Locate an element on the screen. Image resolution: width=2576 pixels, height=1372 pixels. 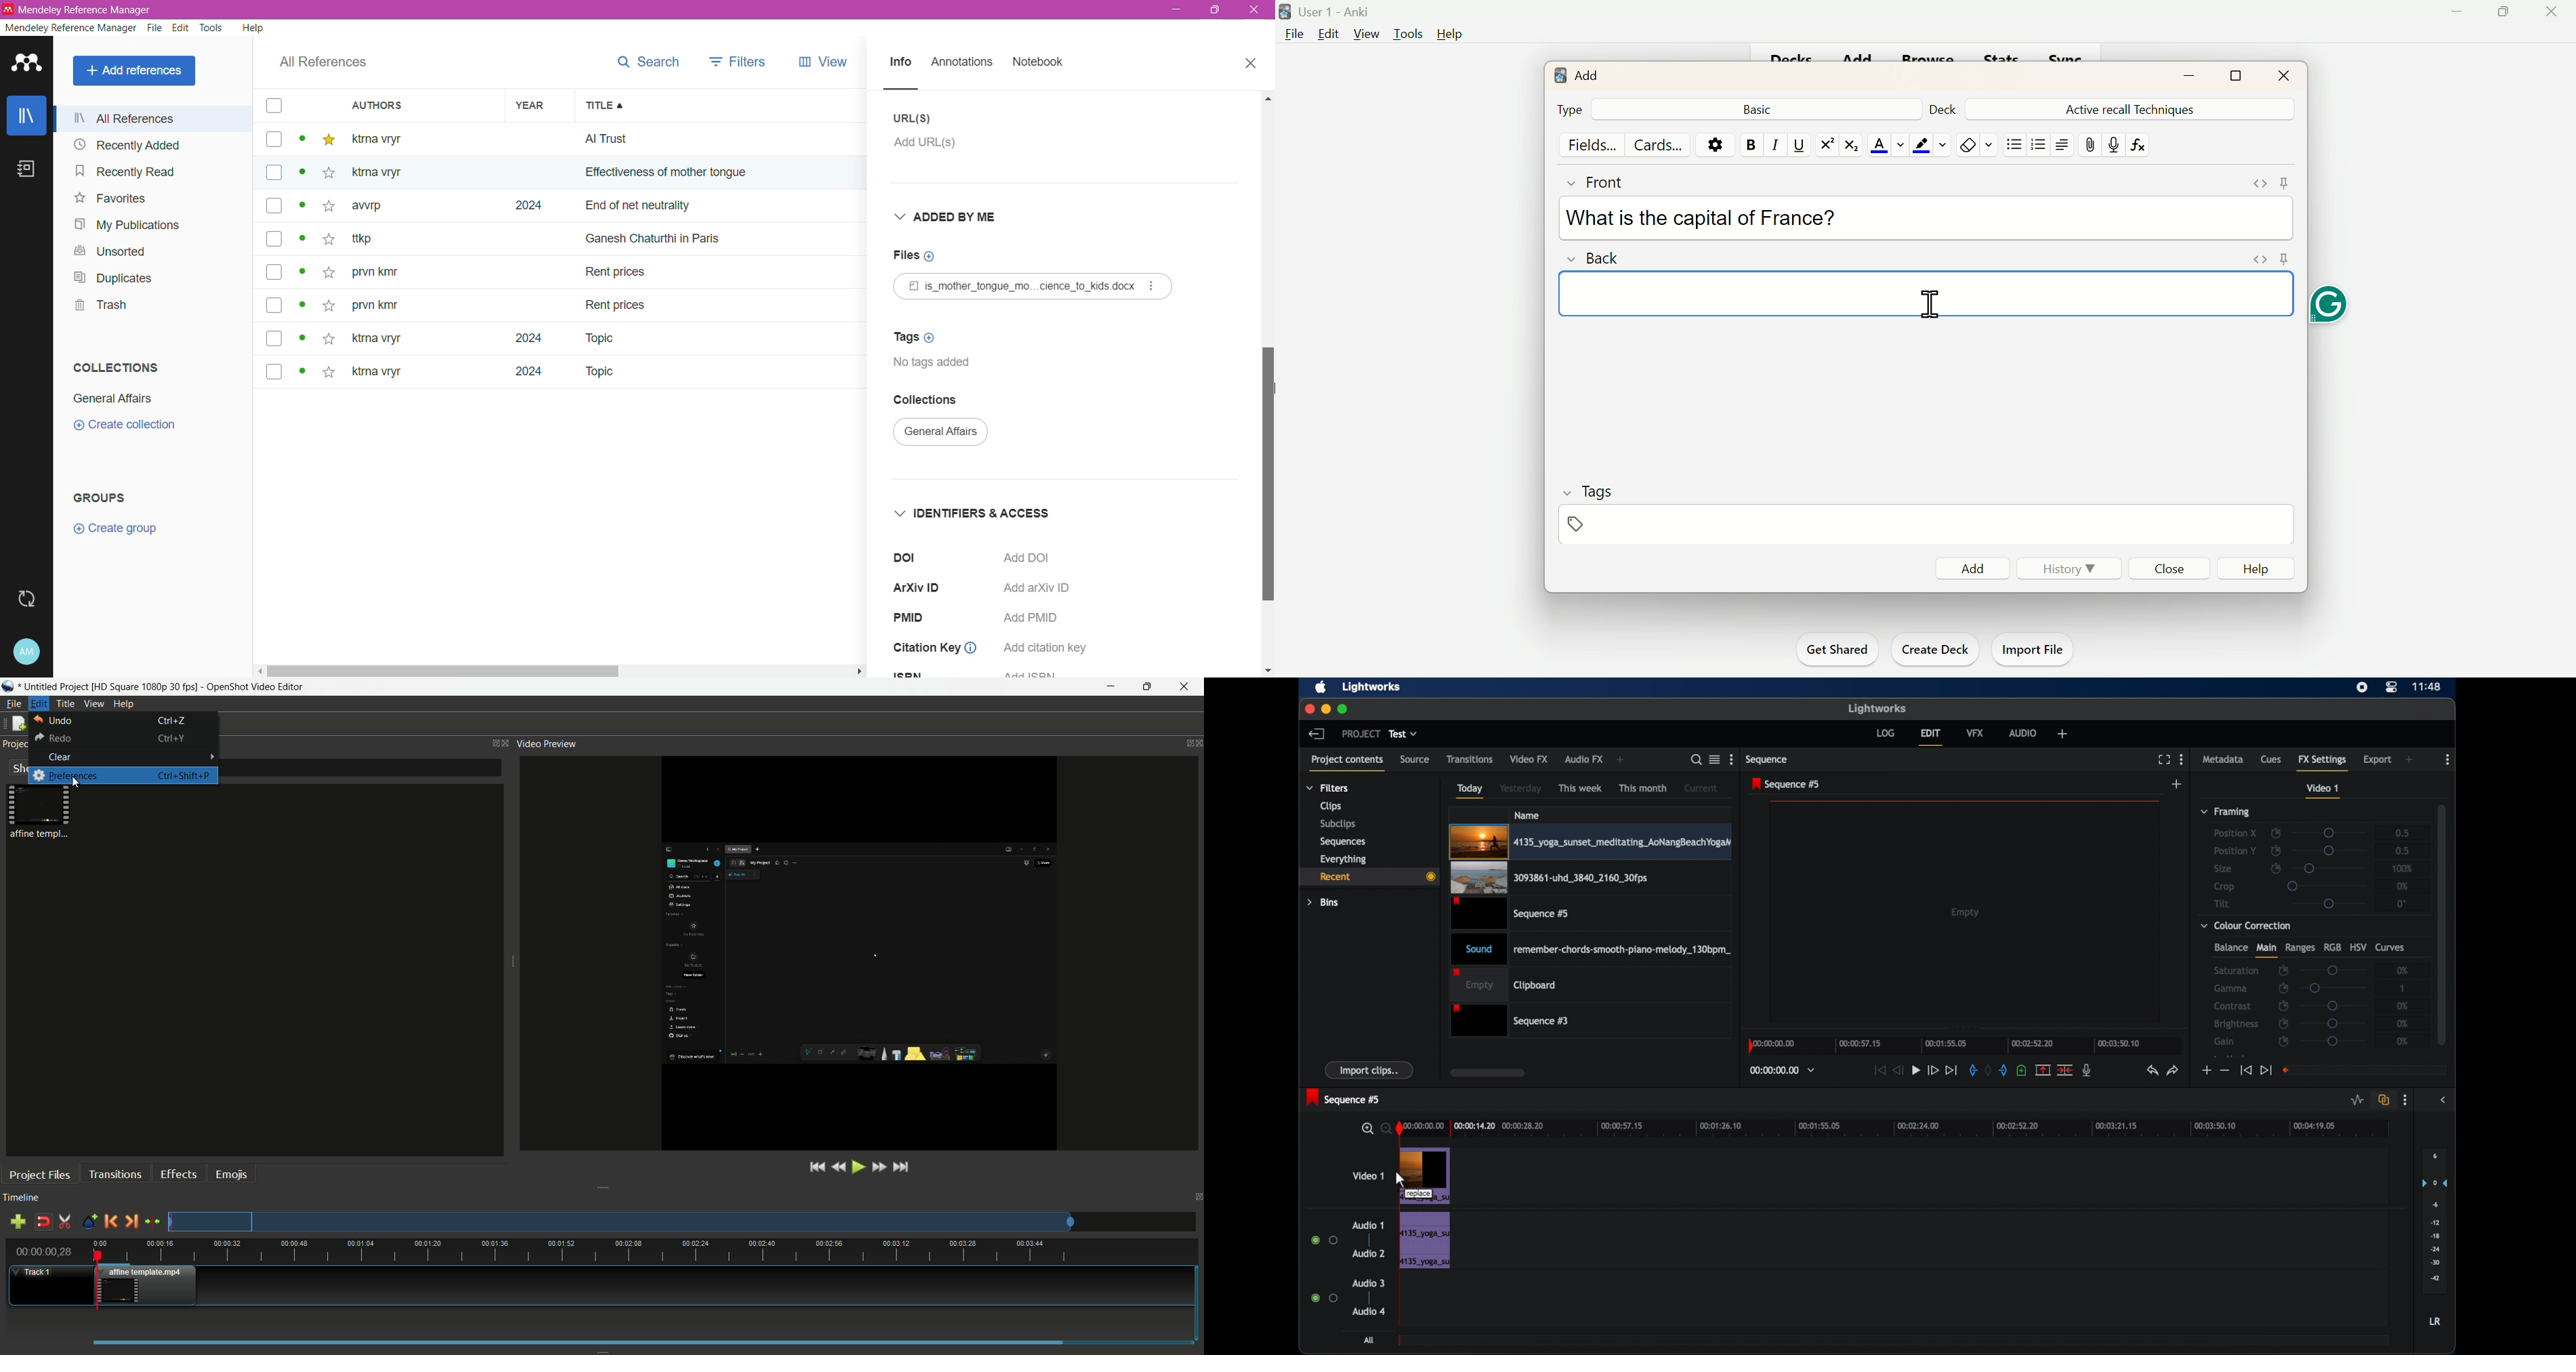
Help is located at coordinates (2260, 570).